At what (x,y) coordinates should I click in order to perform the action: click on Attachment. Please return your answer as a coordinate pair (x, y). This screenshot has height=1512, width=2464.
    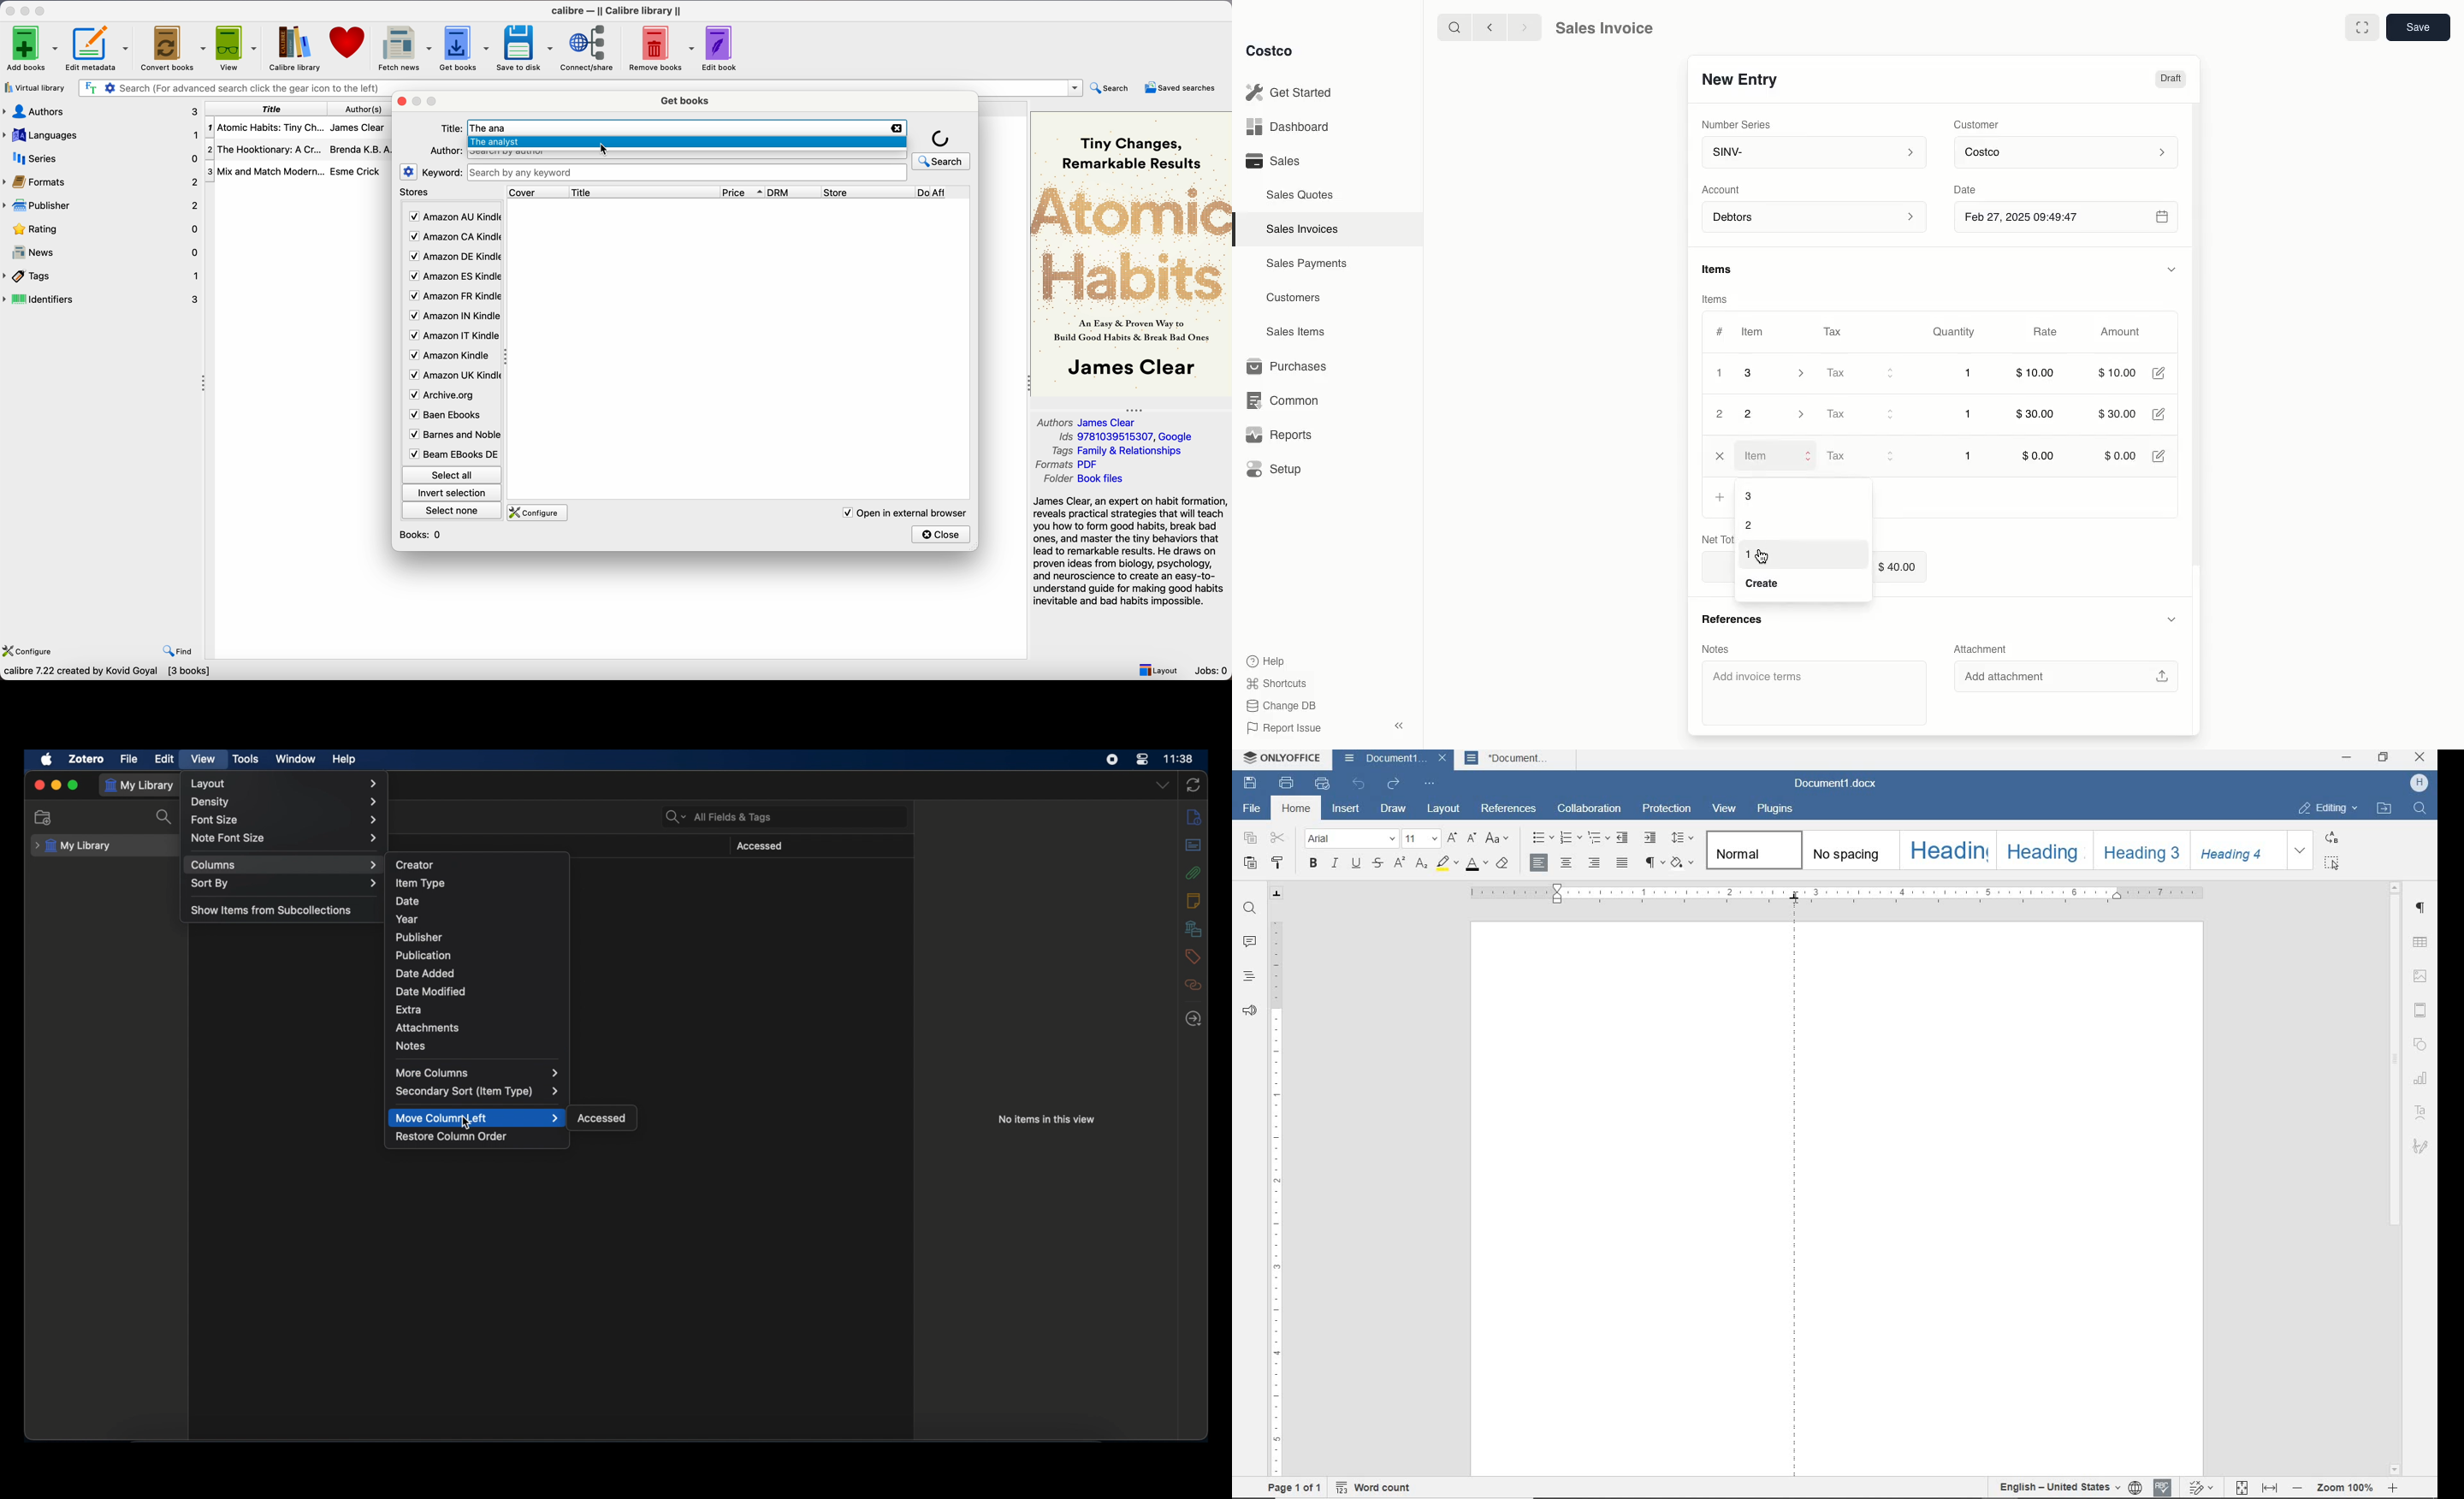
    Looking at the image, I should click on (1985, 648).